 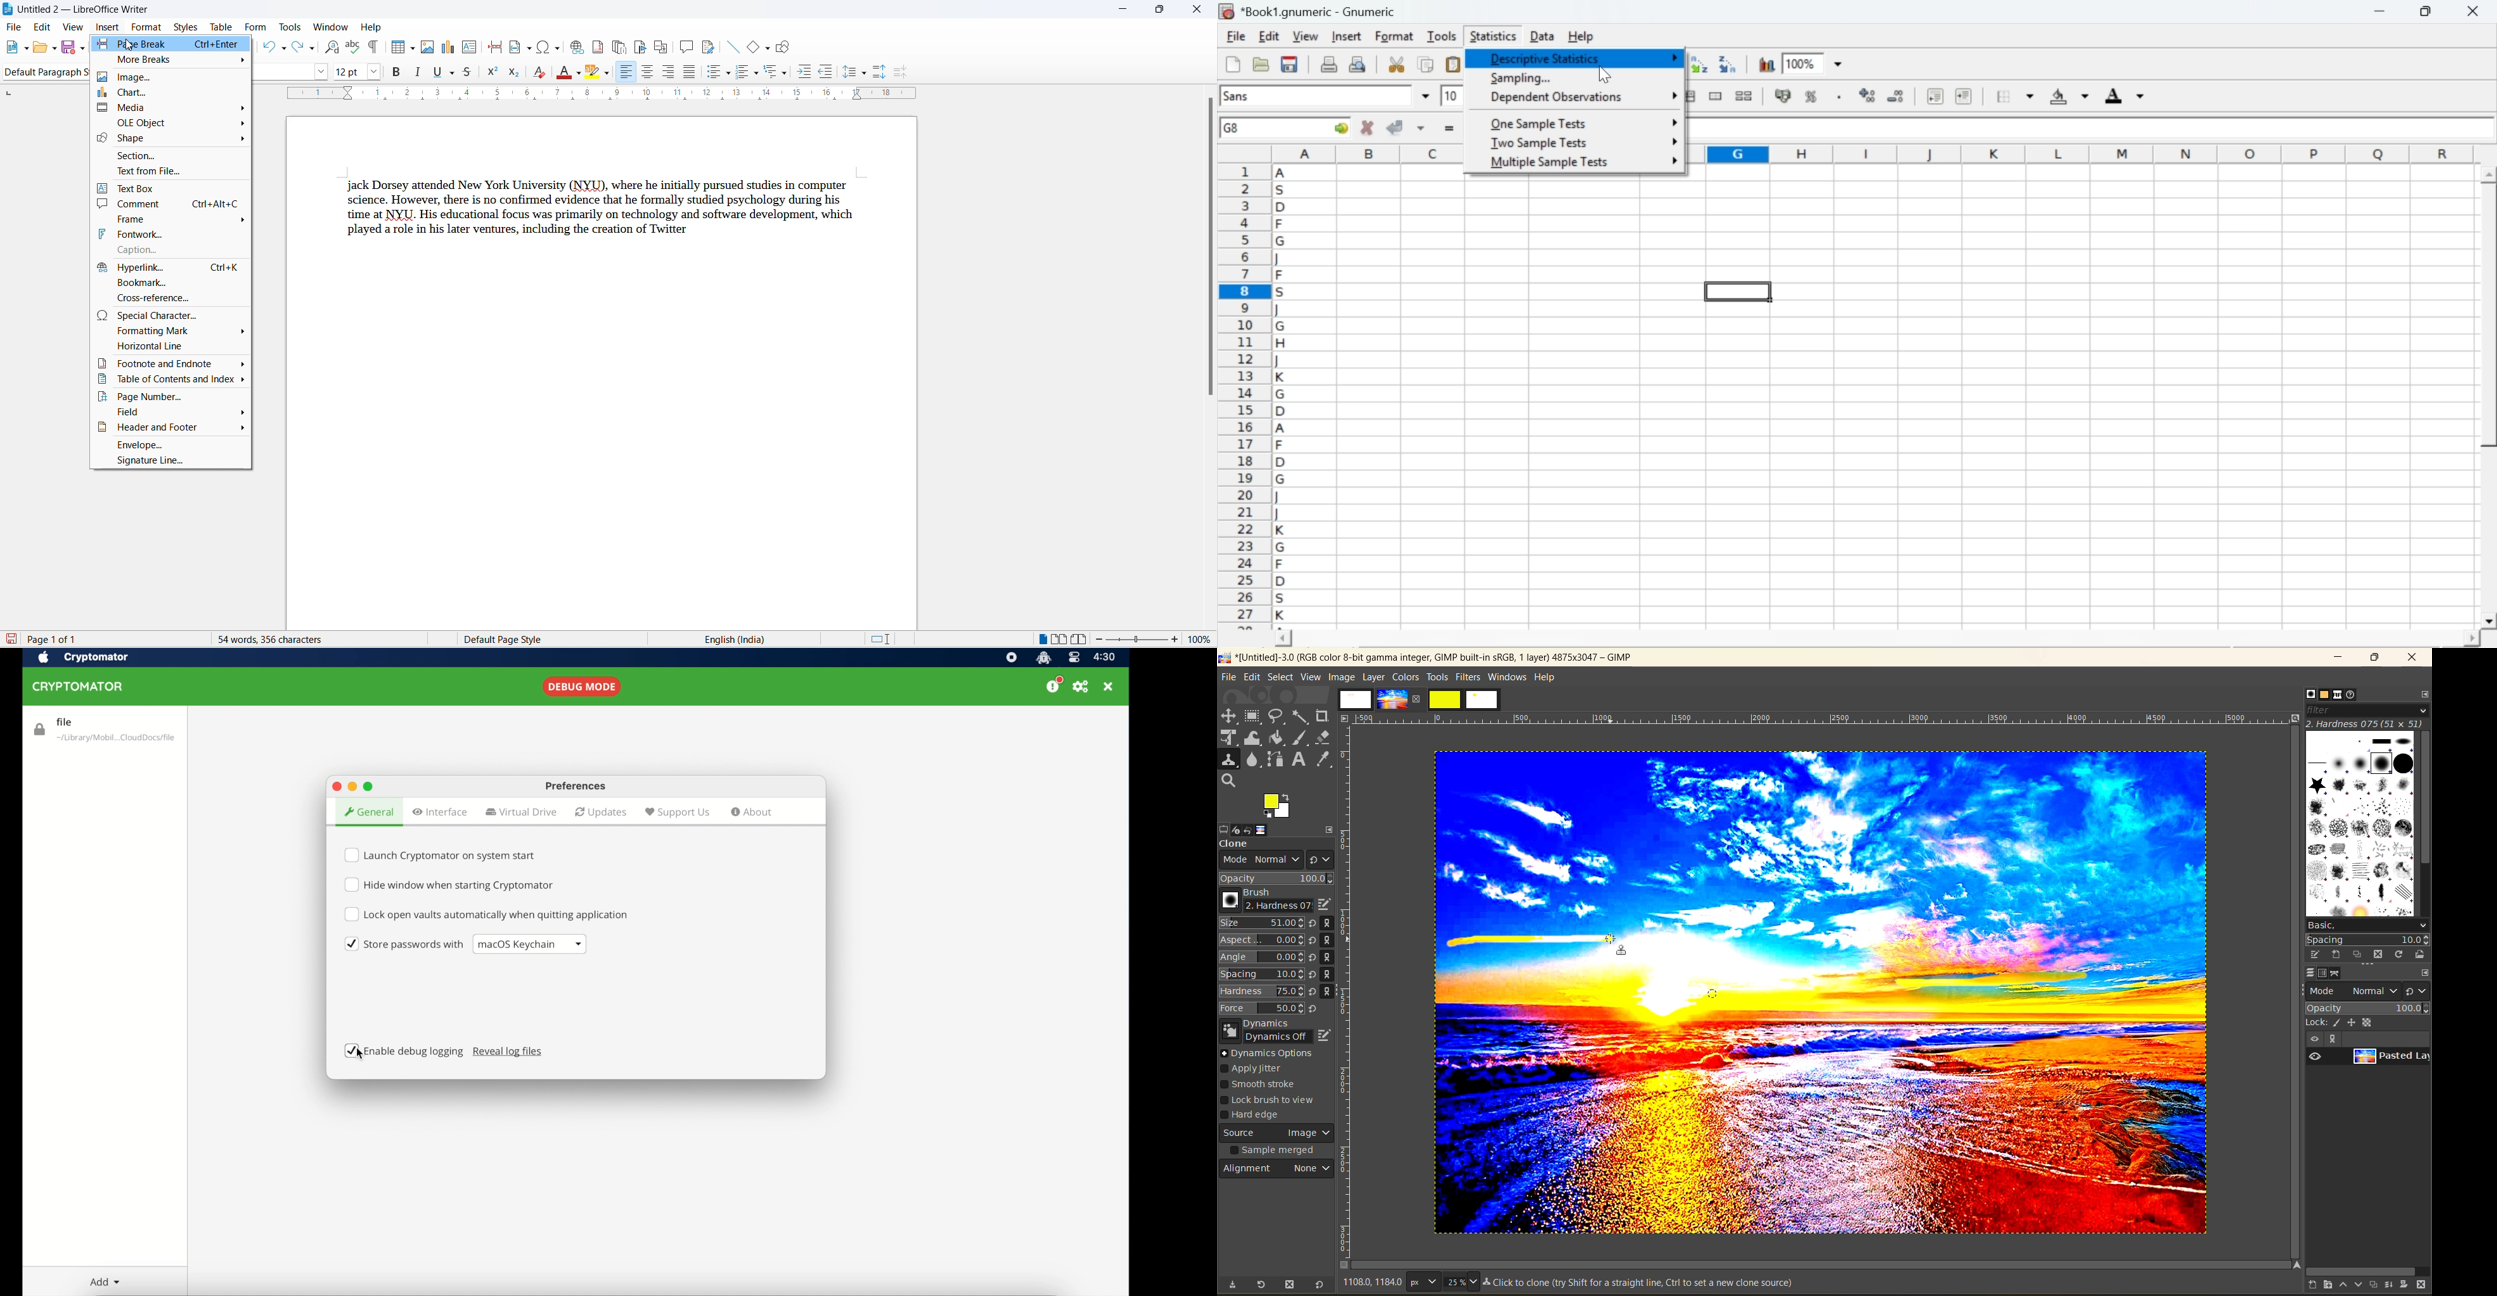 I want to click on font color options, so click(x=578, y=71).